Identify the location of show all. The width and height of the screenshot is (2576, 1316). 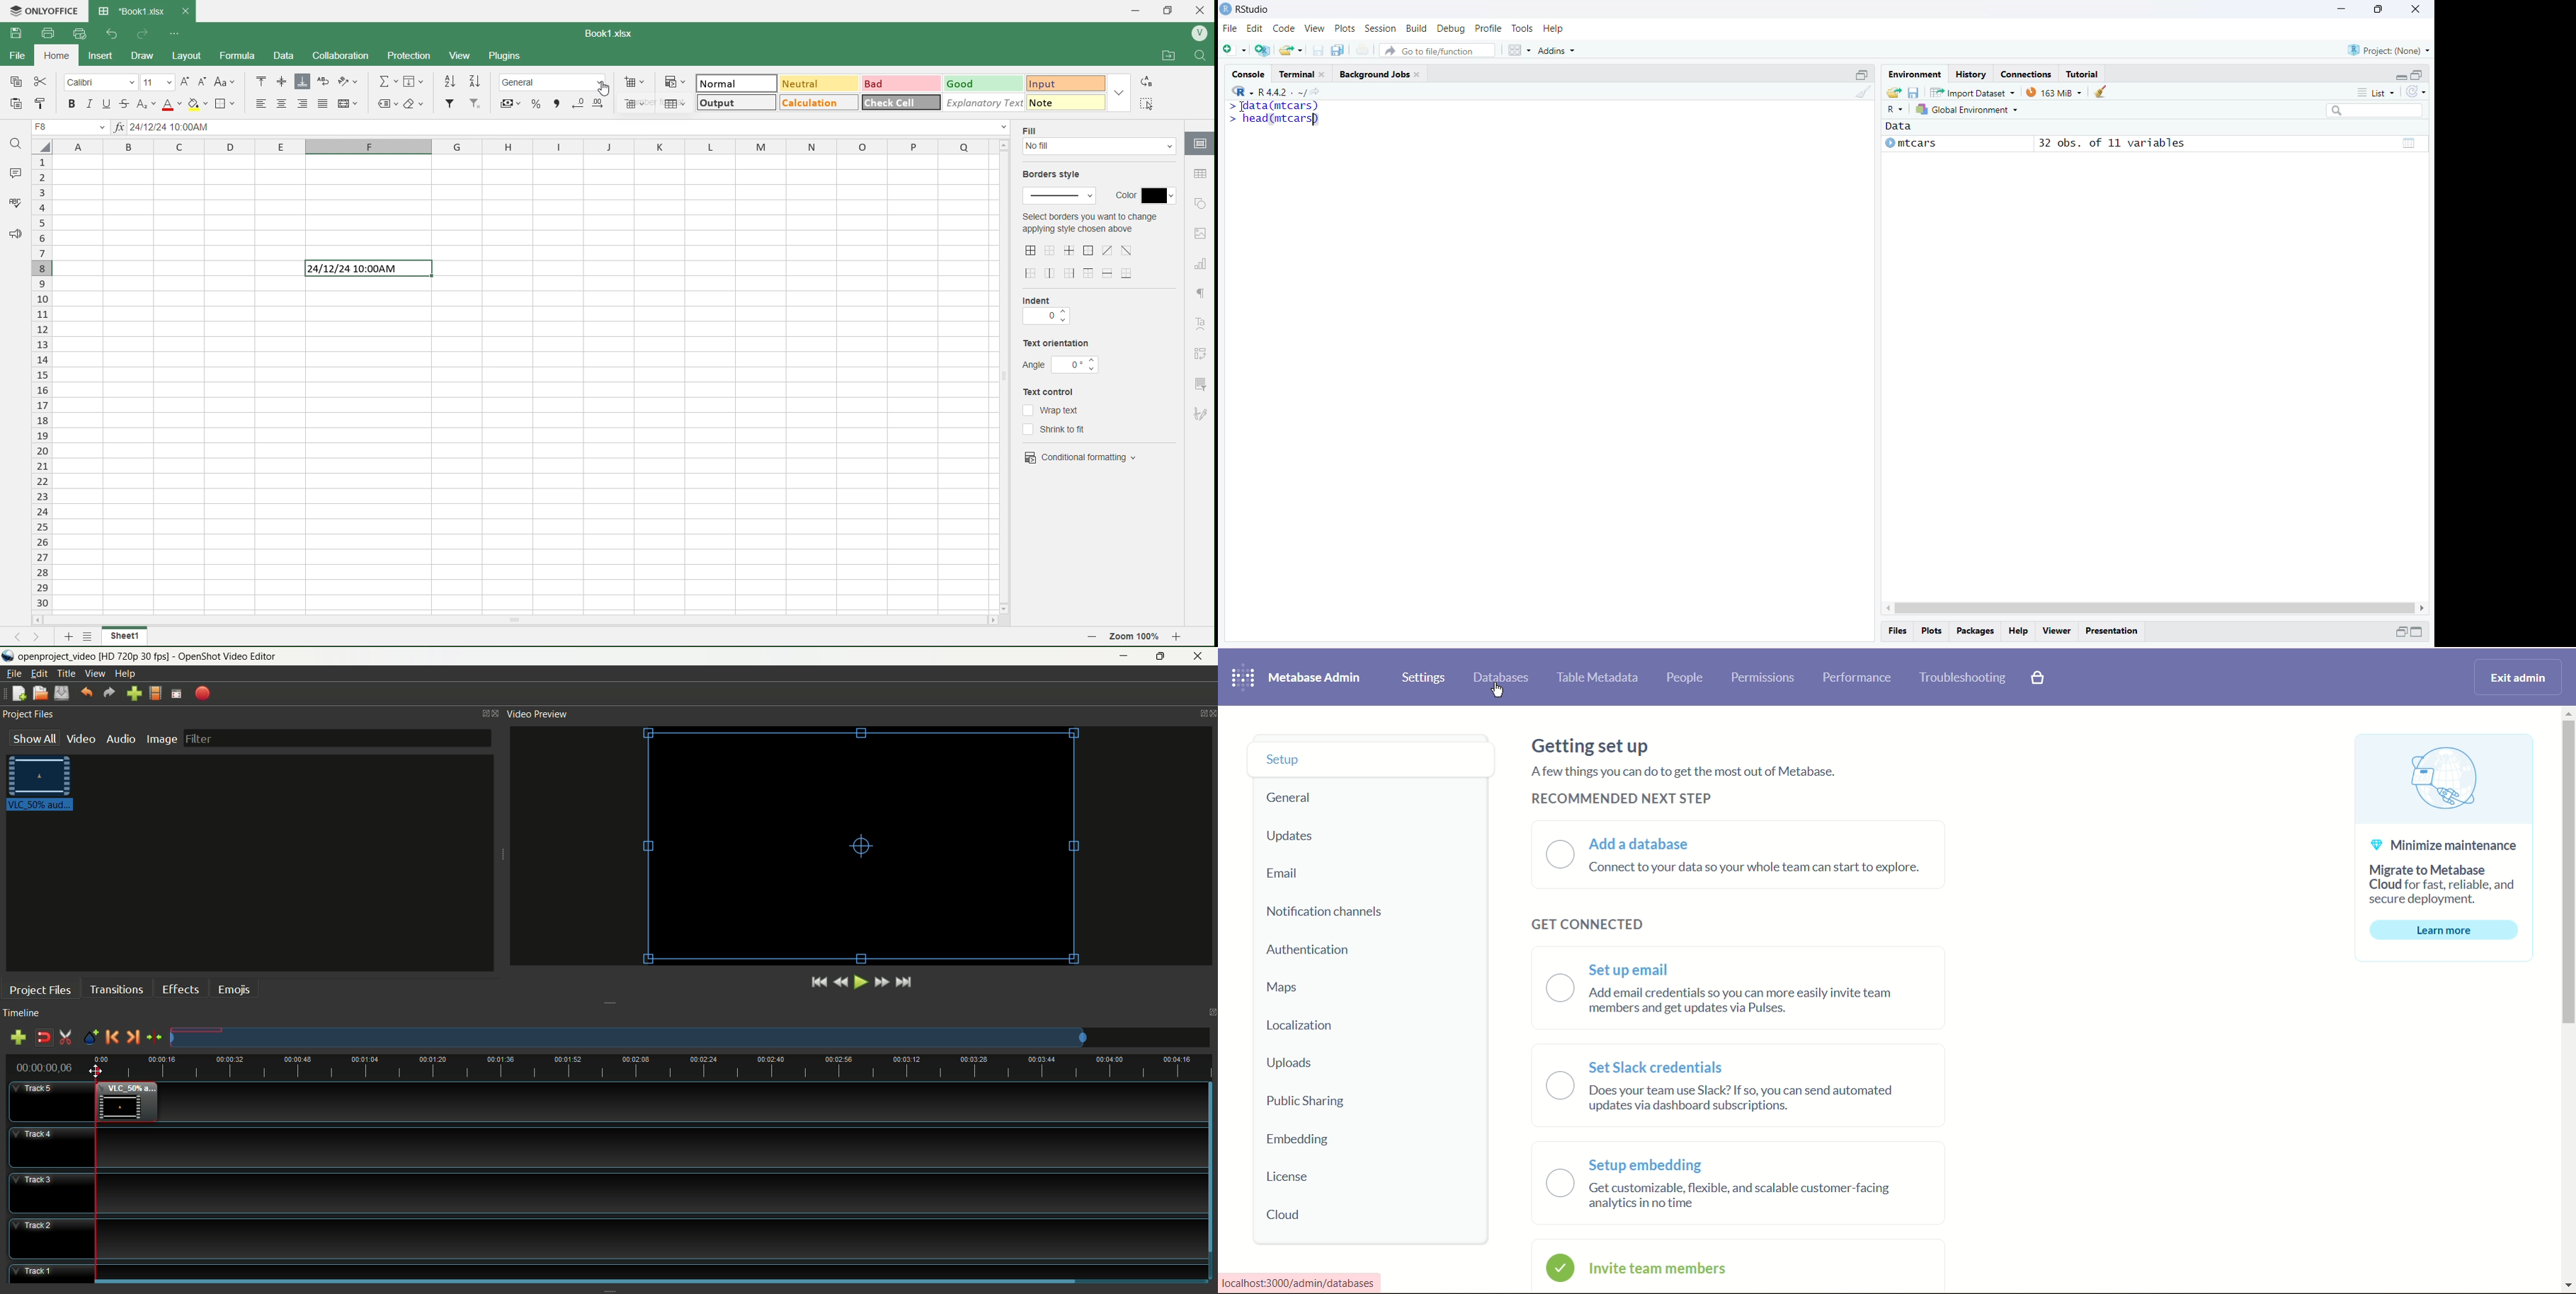
(34, 738).